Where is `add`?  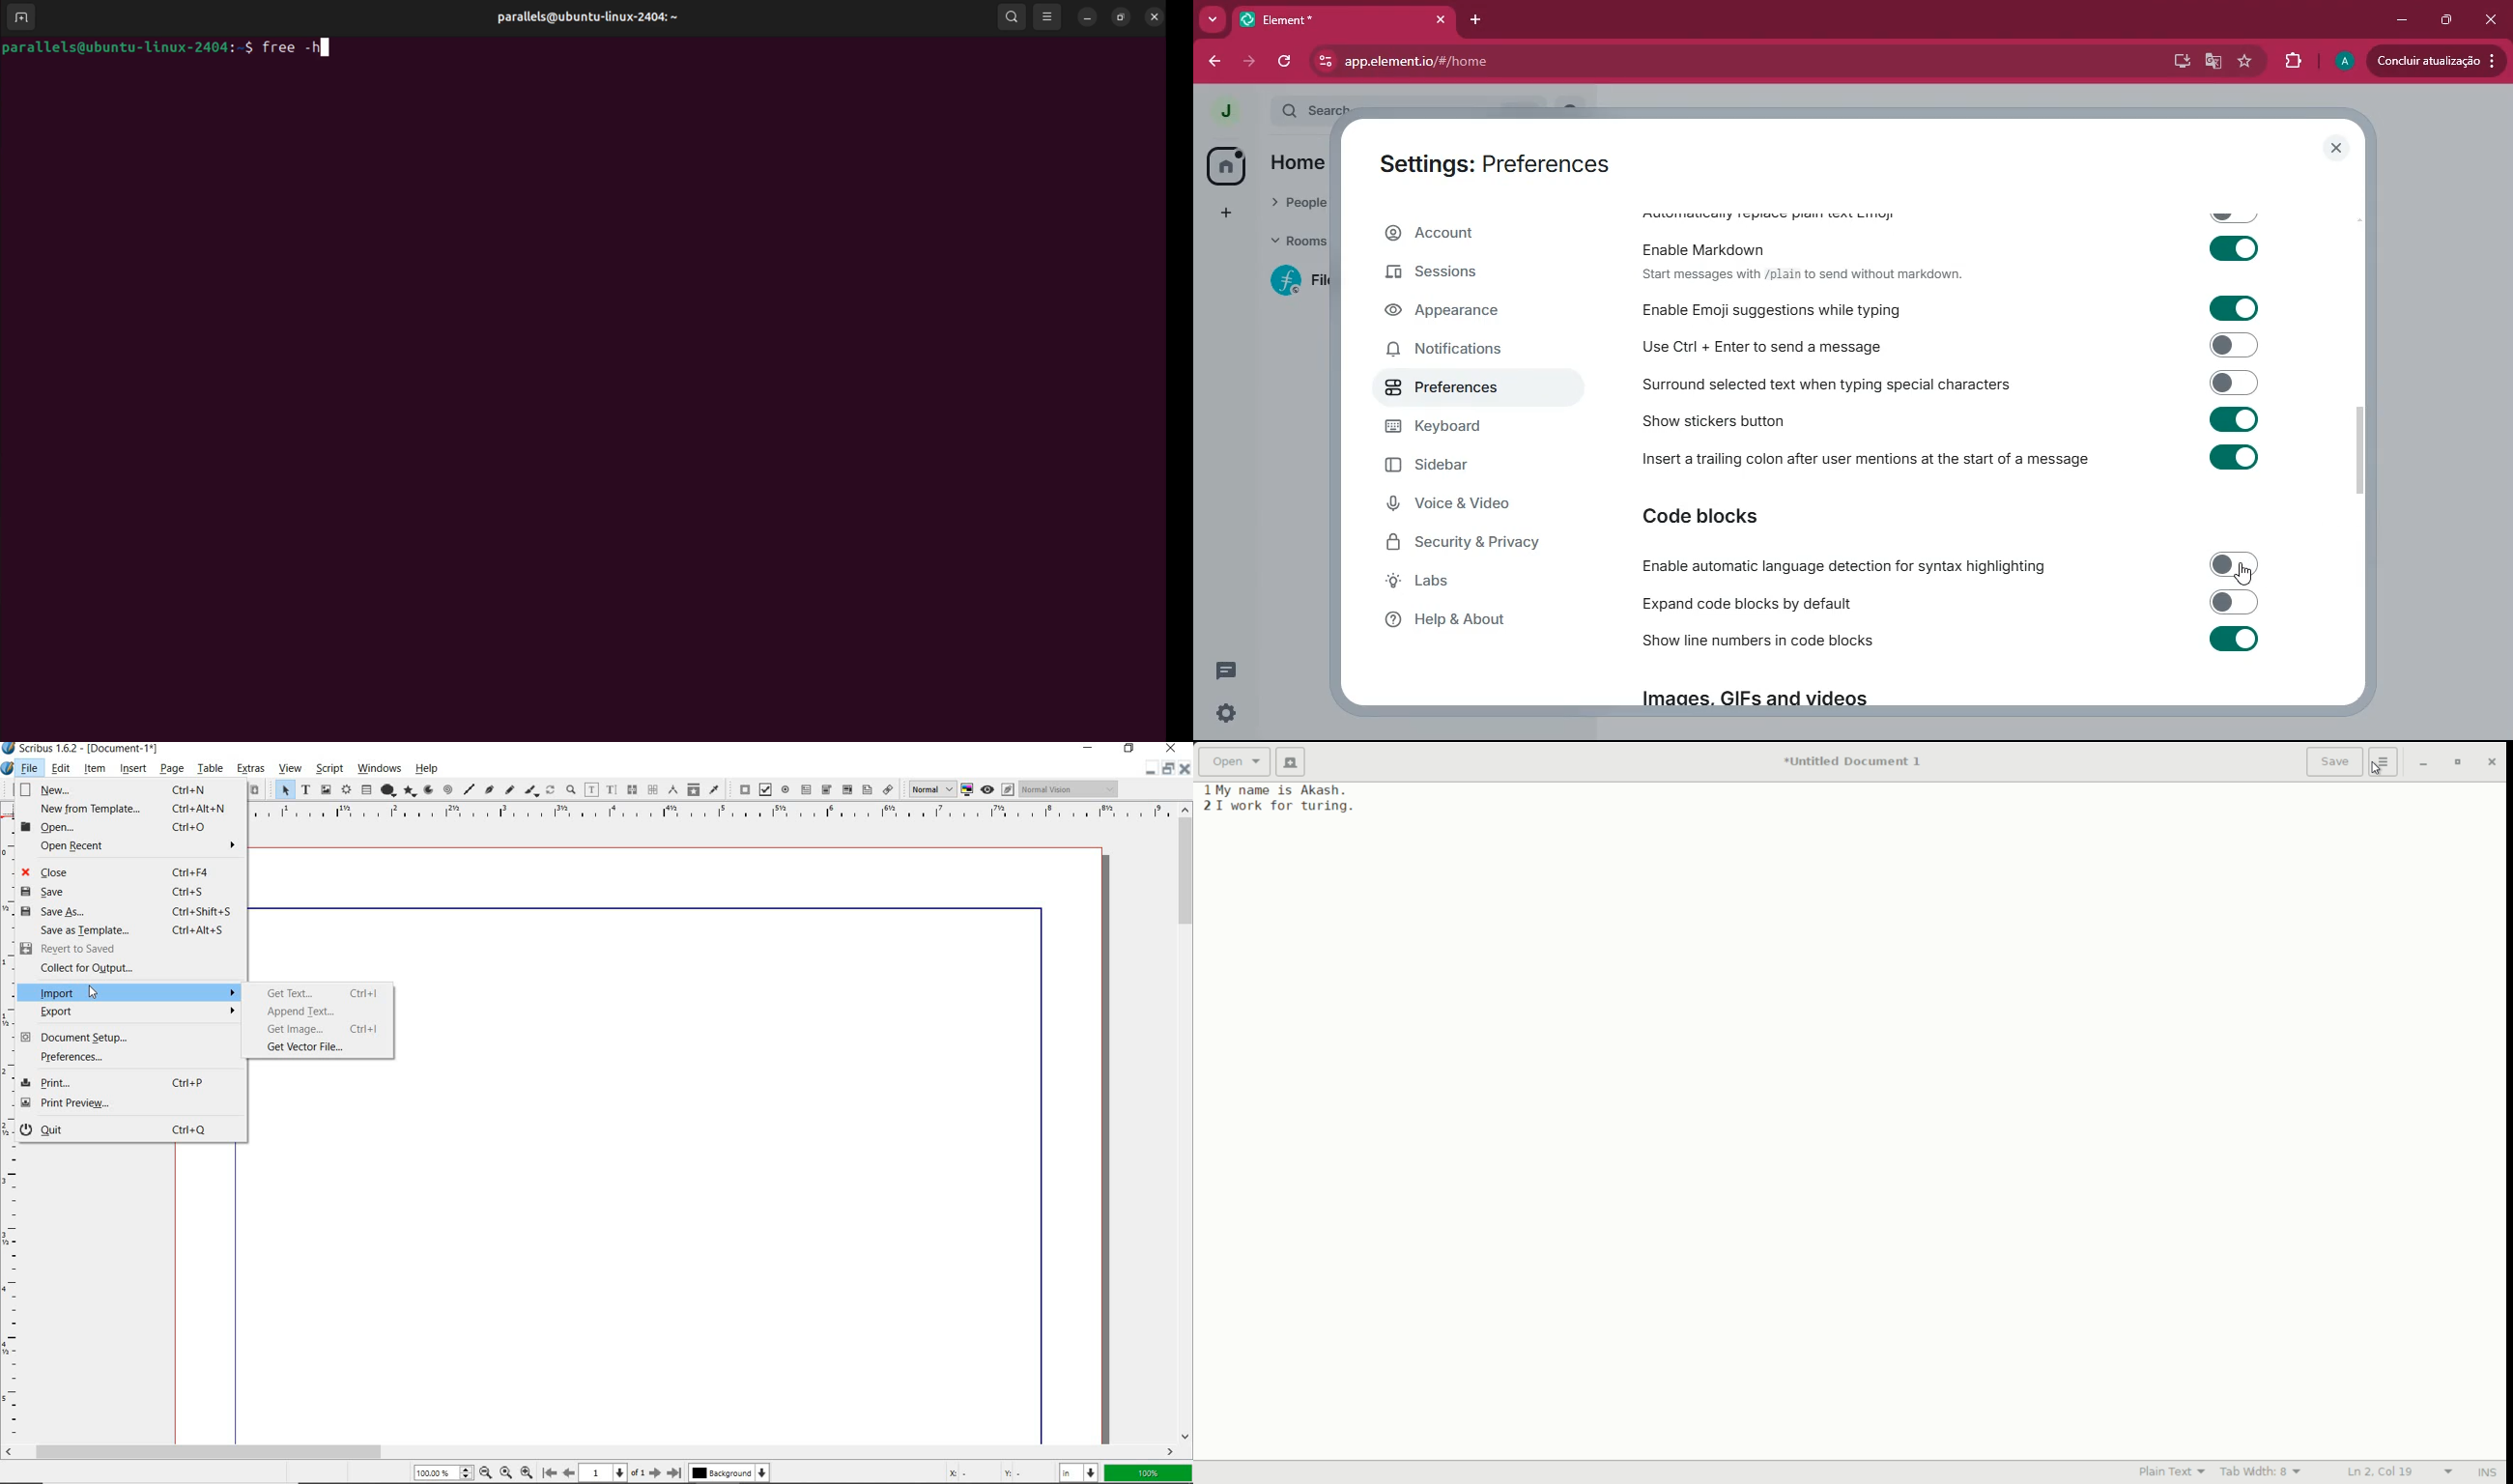 add is located at coordinates (1226, 214).